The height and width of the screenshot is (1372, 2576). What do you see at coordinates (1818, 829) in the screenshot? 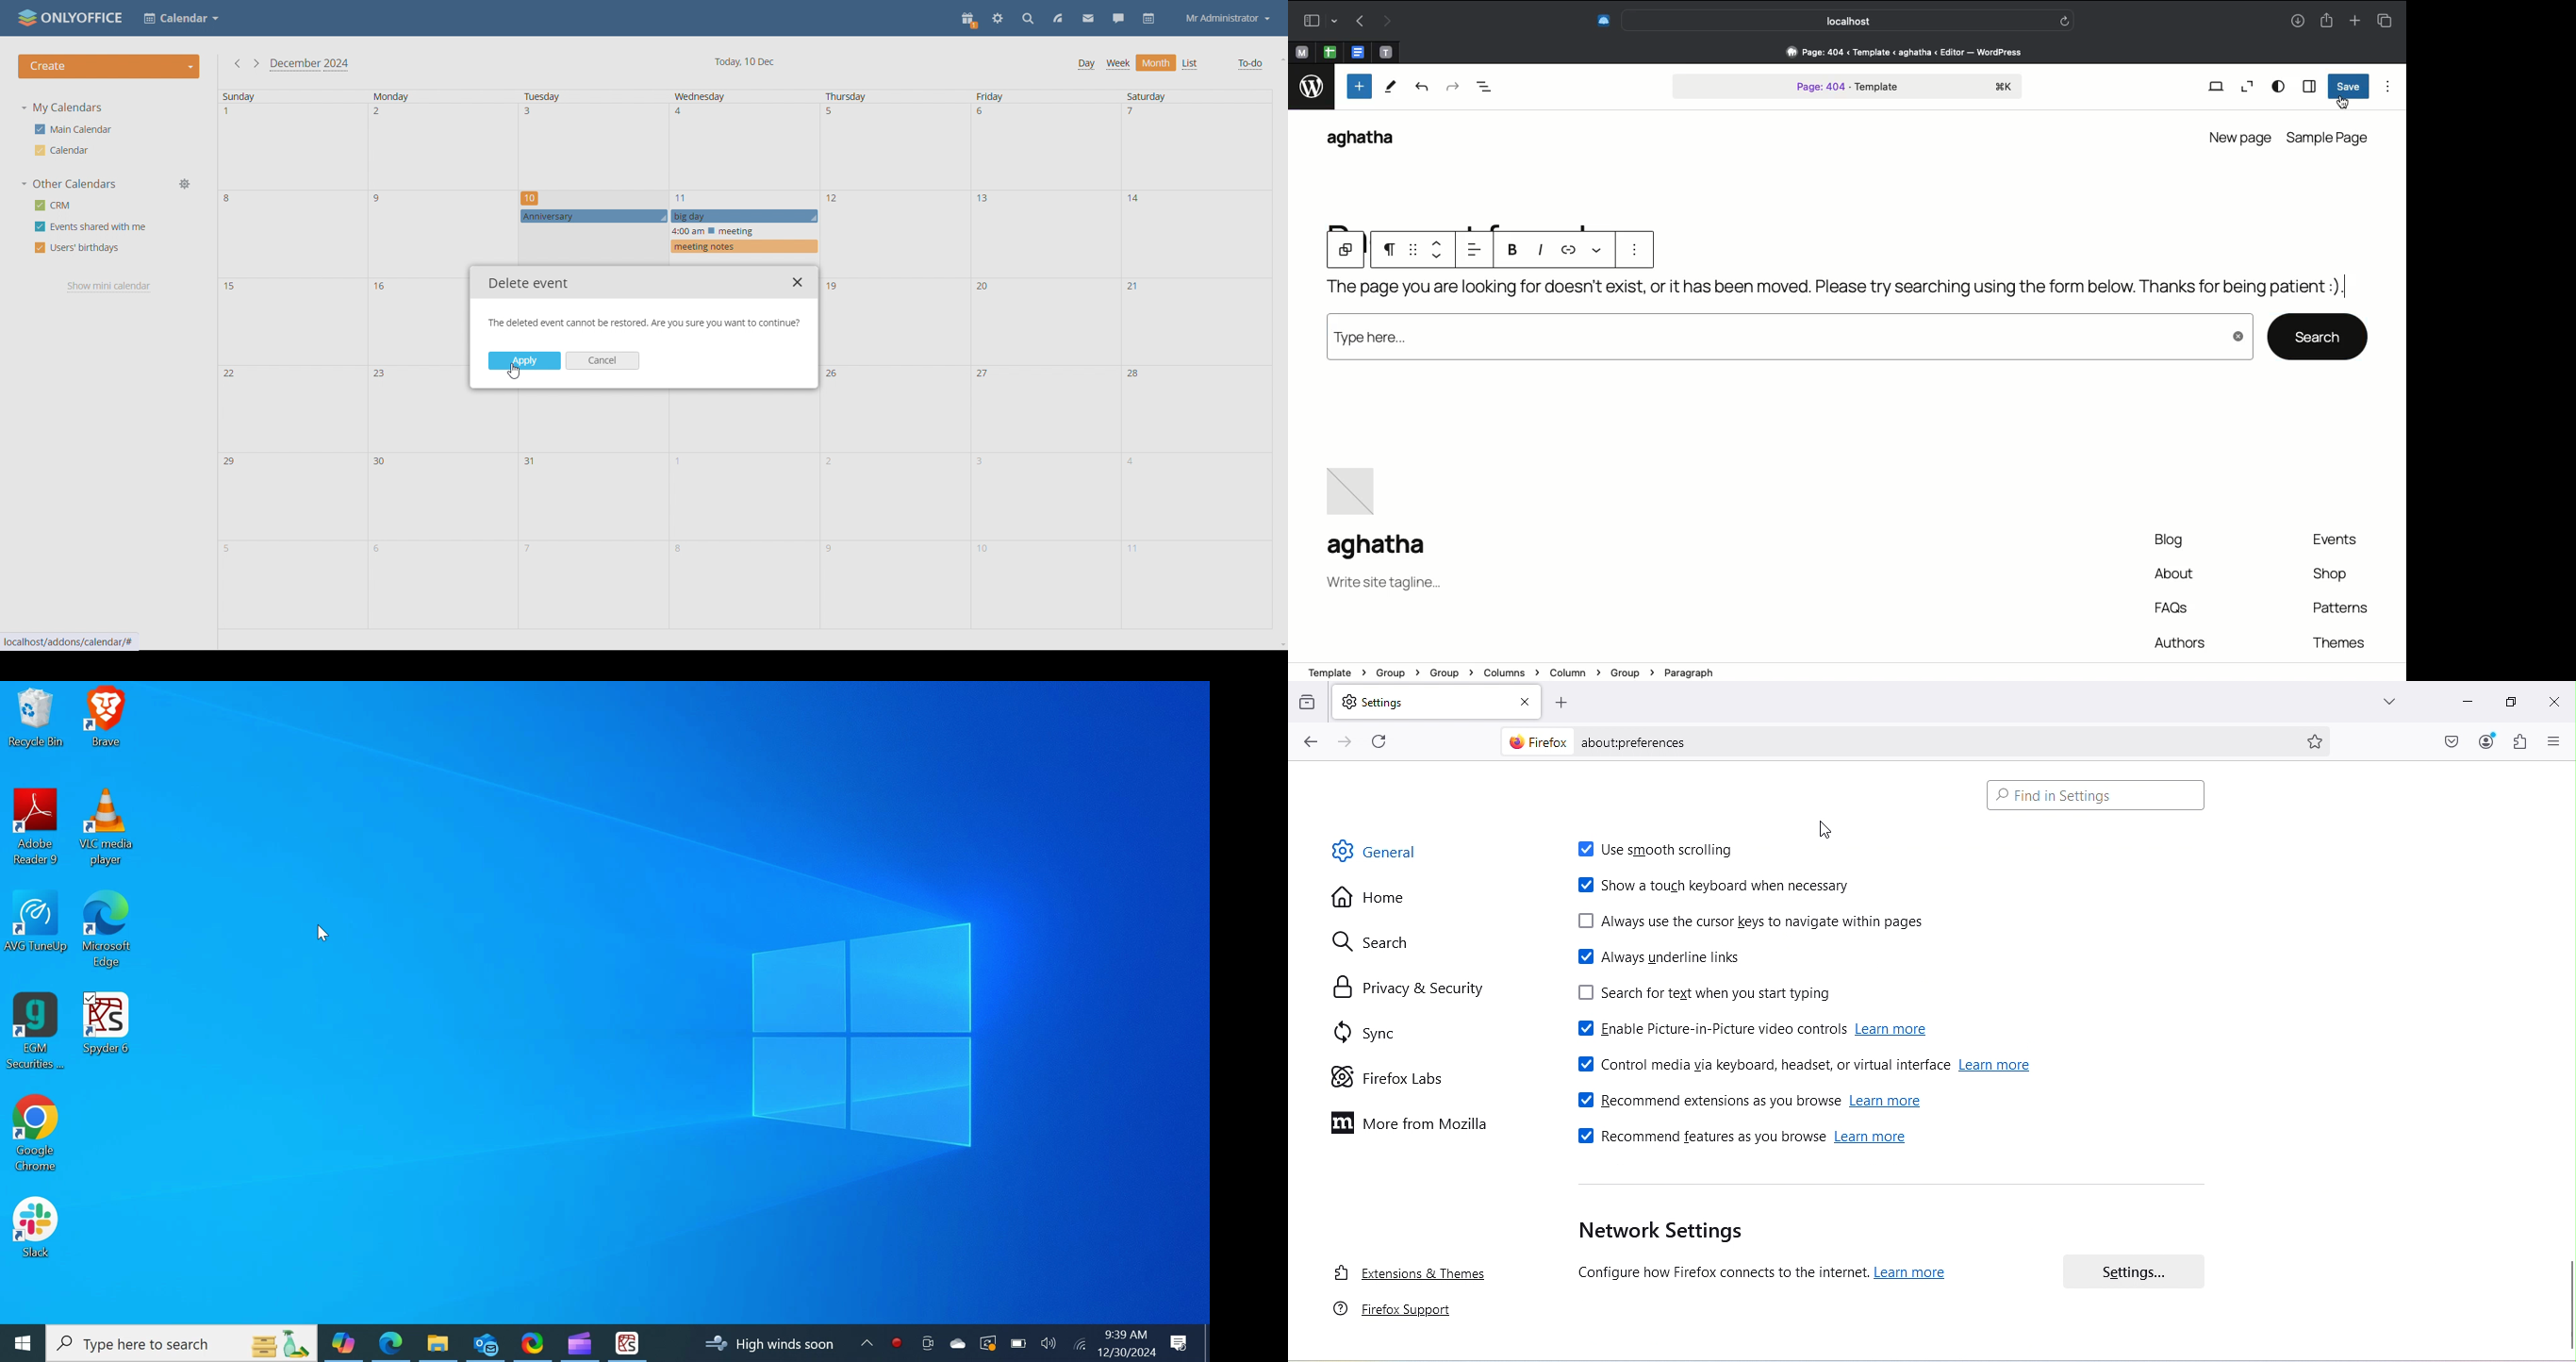
I see `Cursor` at bounding box center [1818, 829].